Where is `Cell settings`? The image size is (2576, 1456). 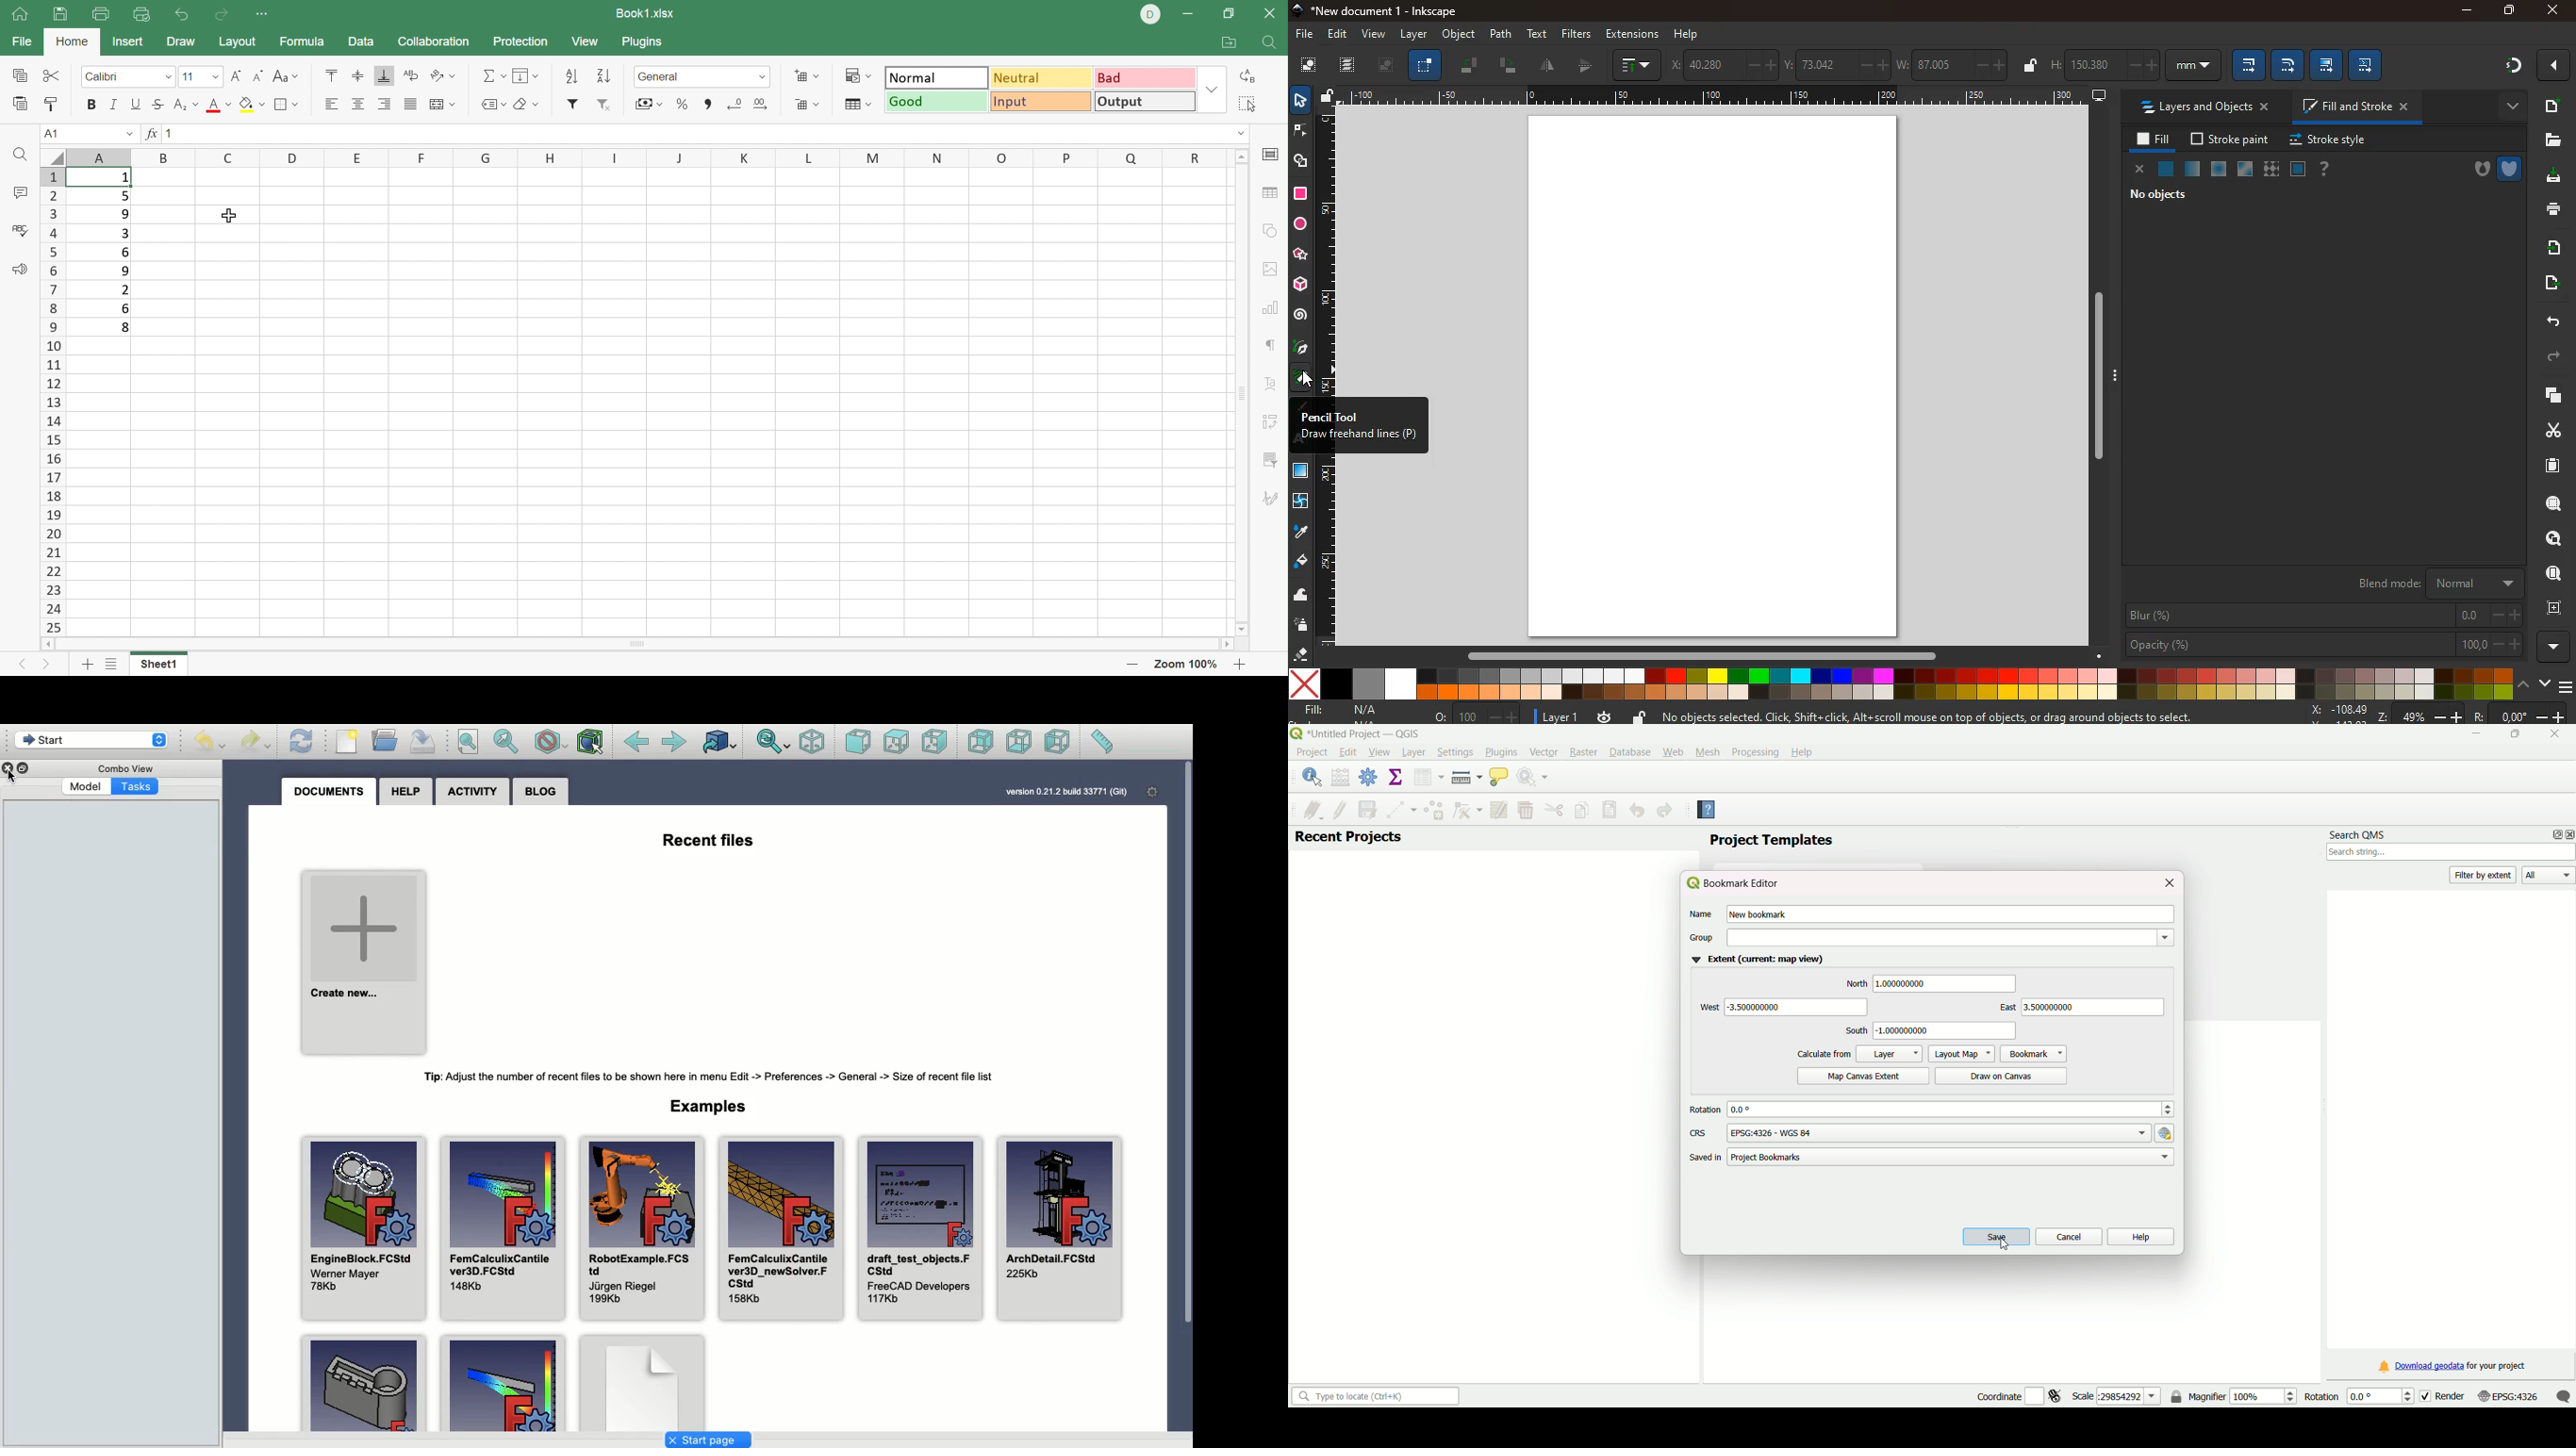
Cell settings is located at coordinates (1271, 155).